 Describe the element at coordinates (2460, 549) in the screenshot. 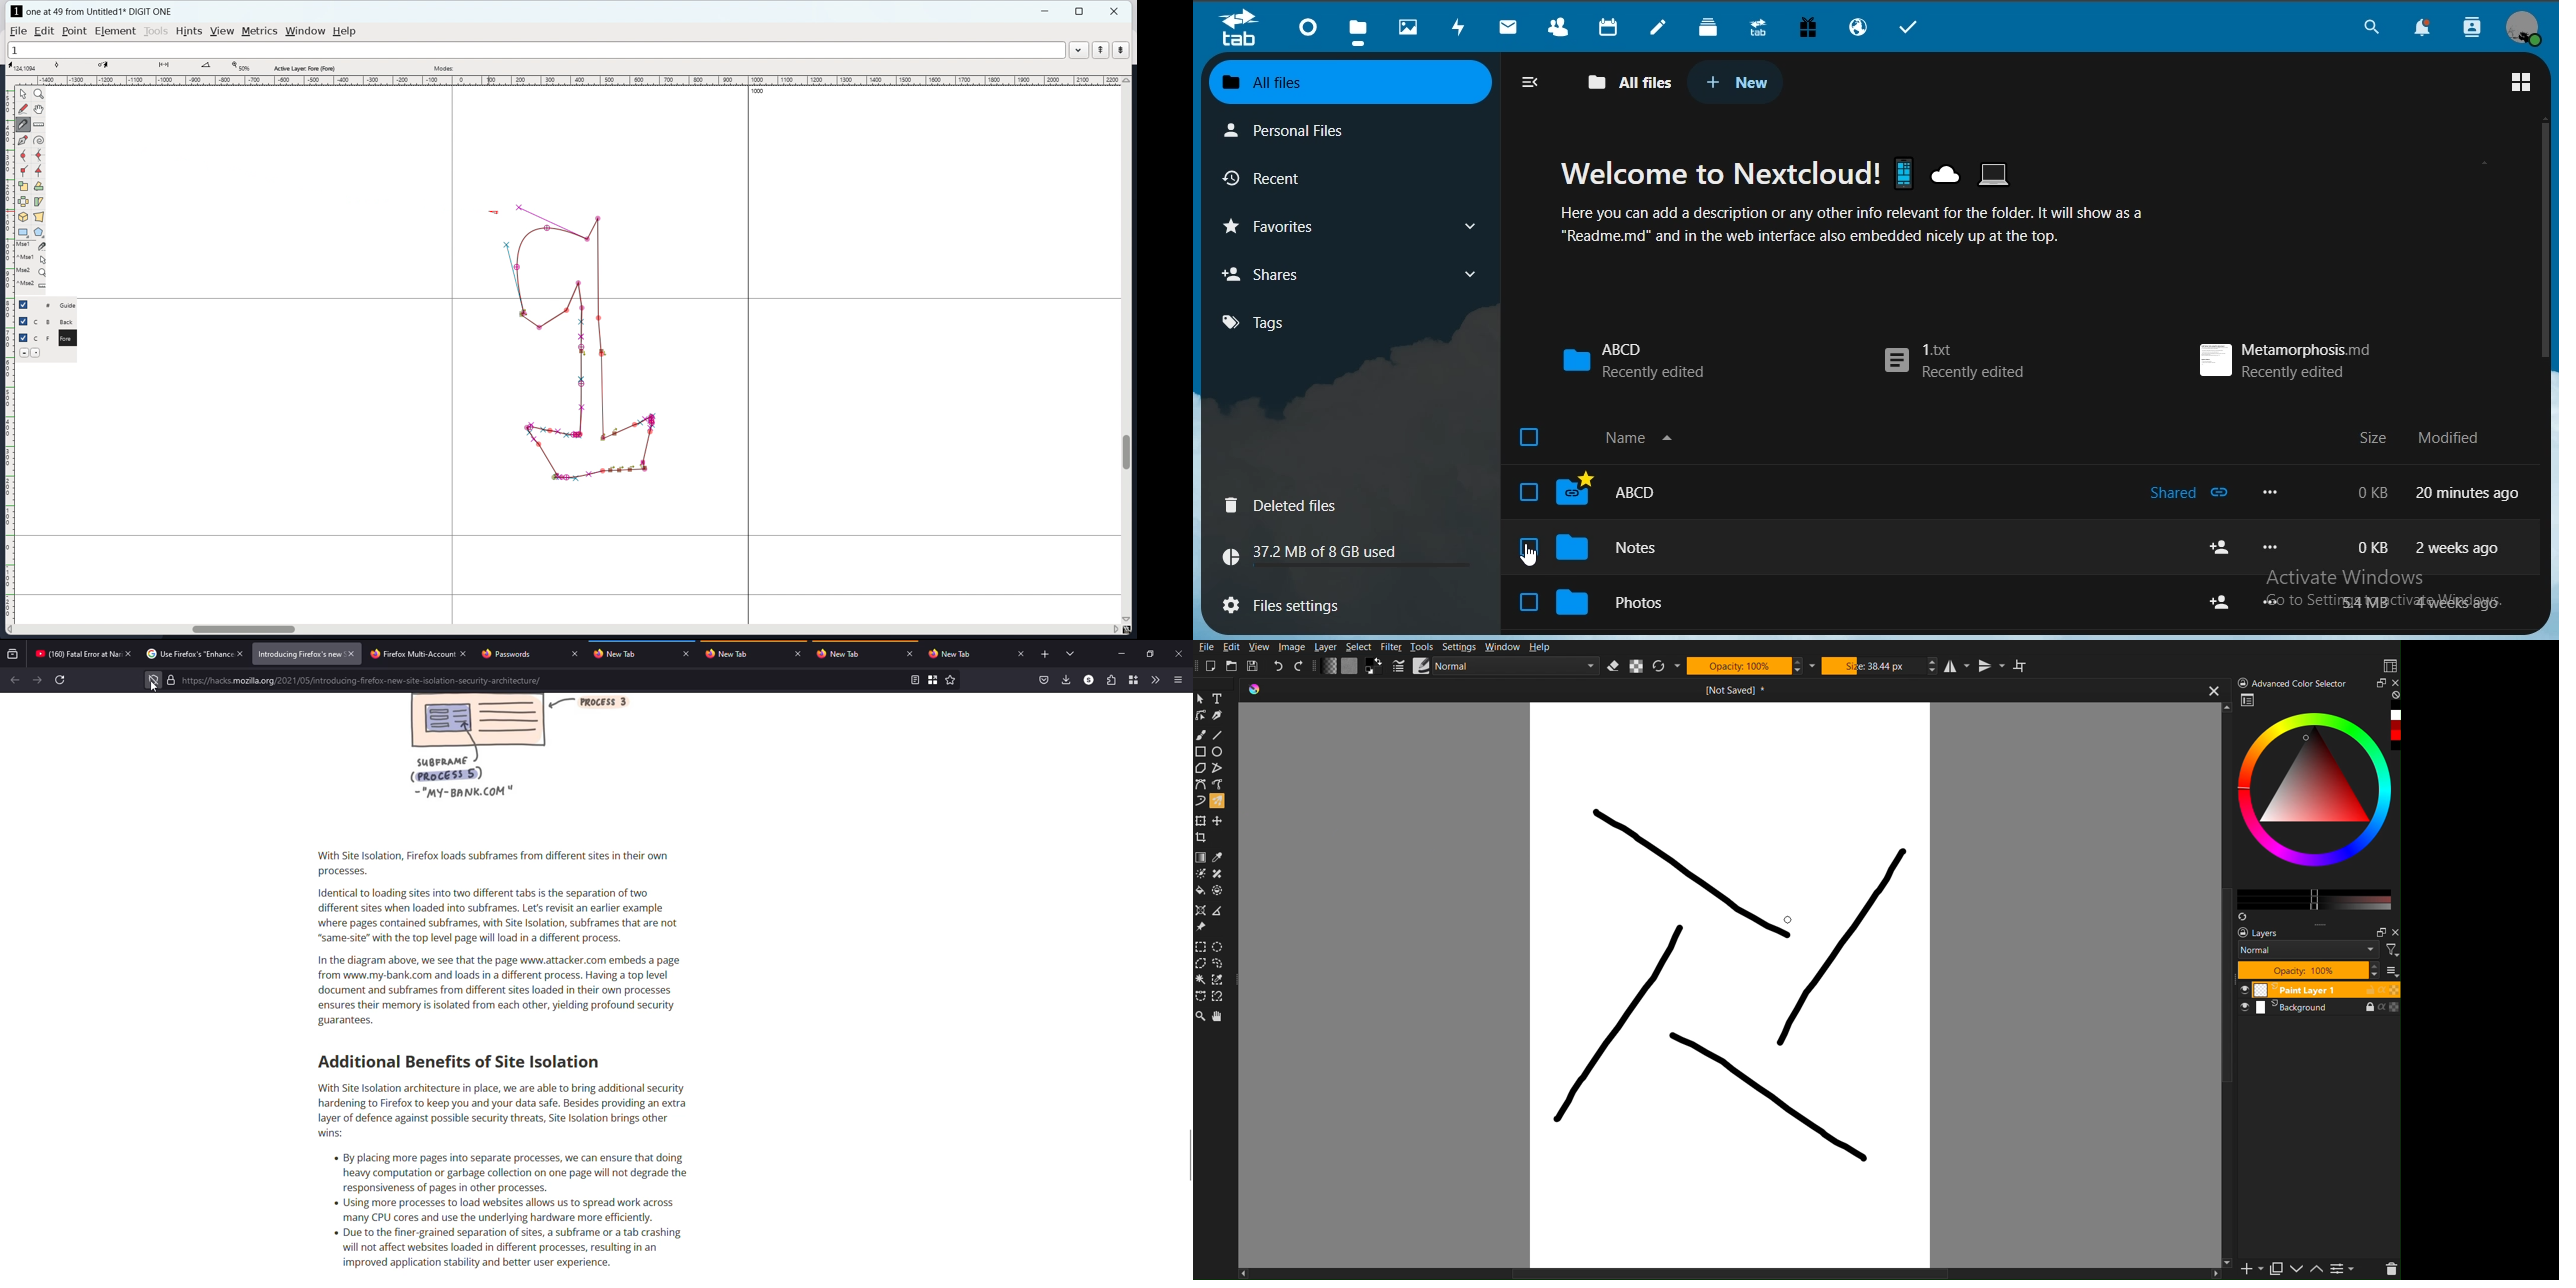

I see `2 weeks ago` at that location.